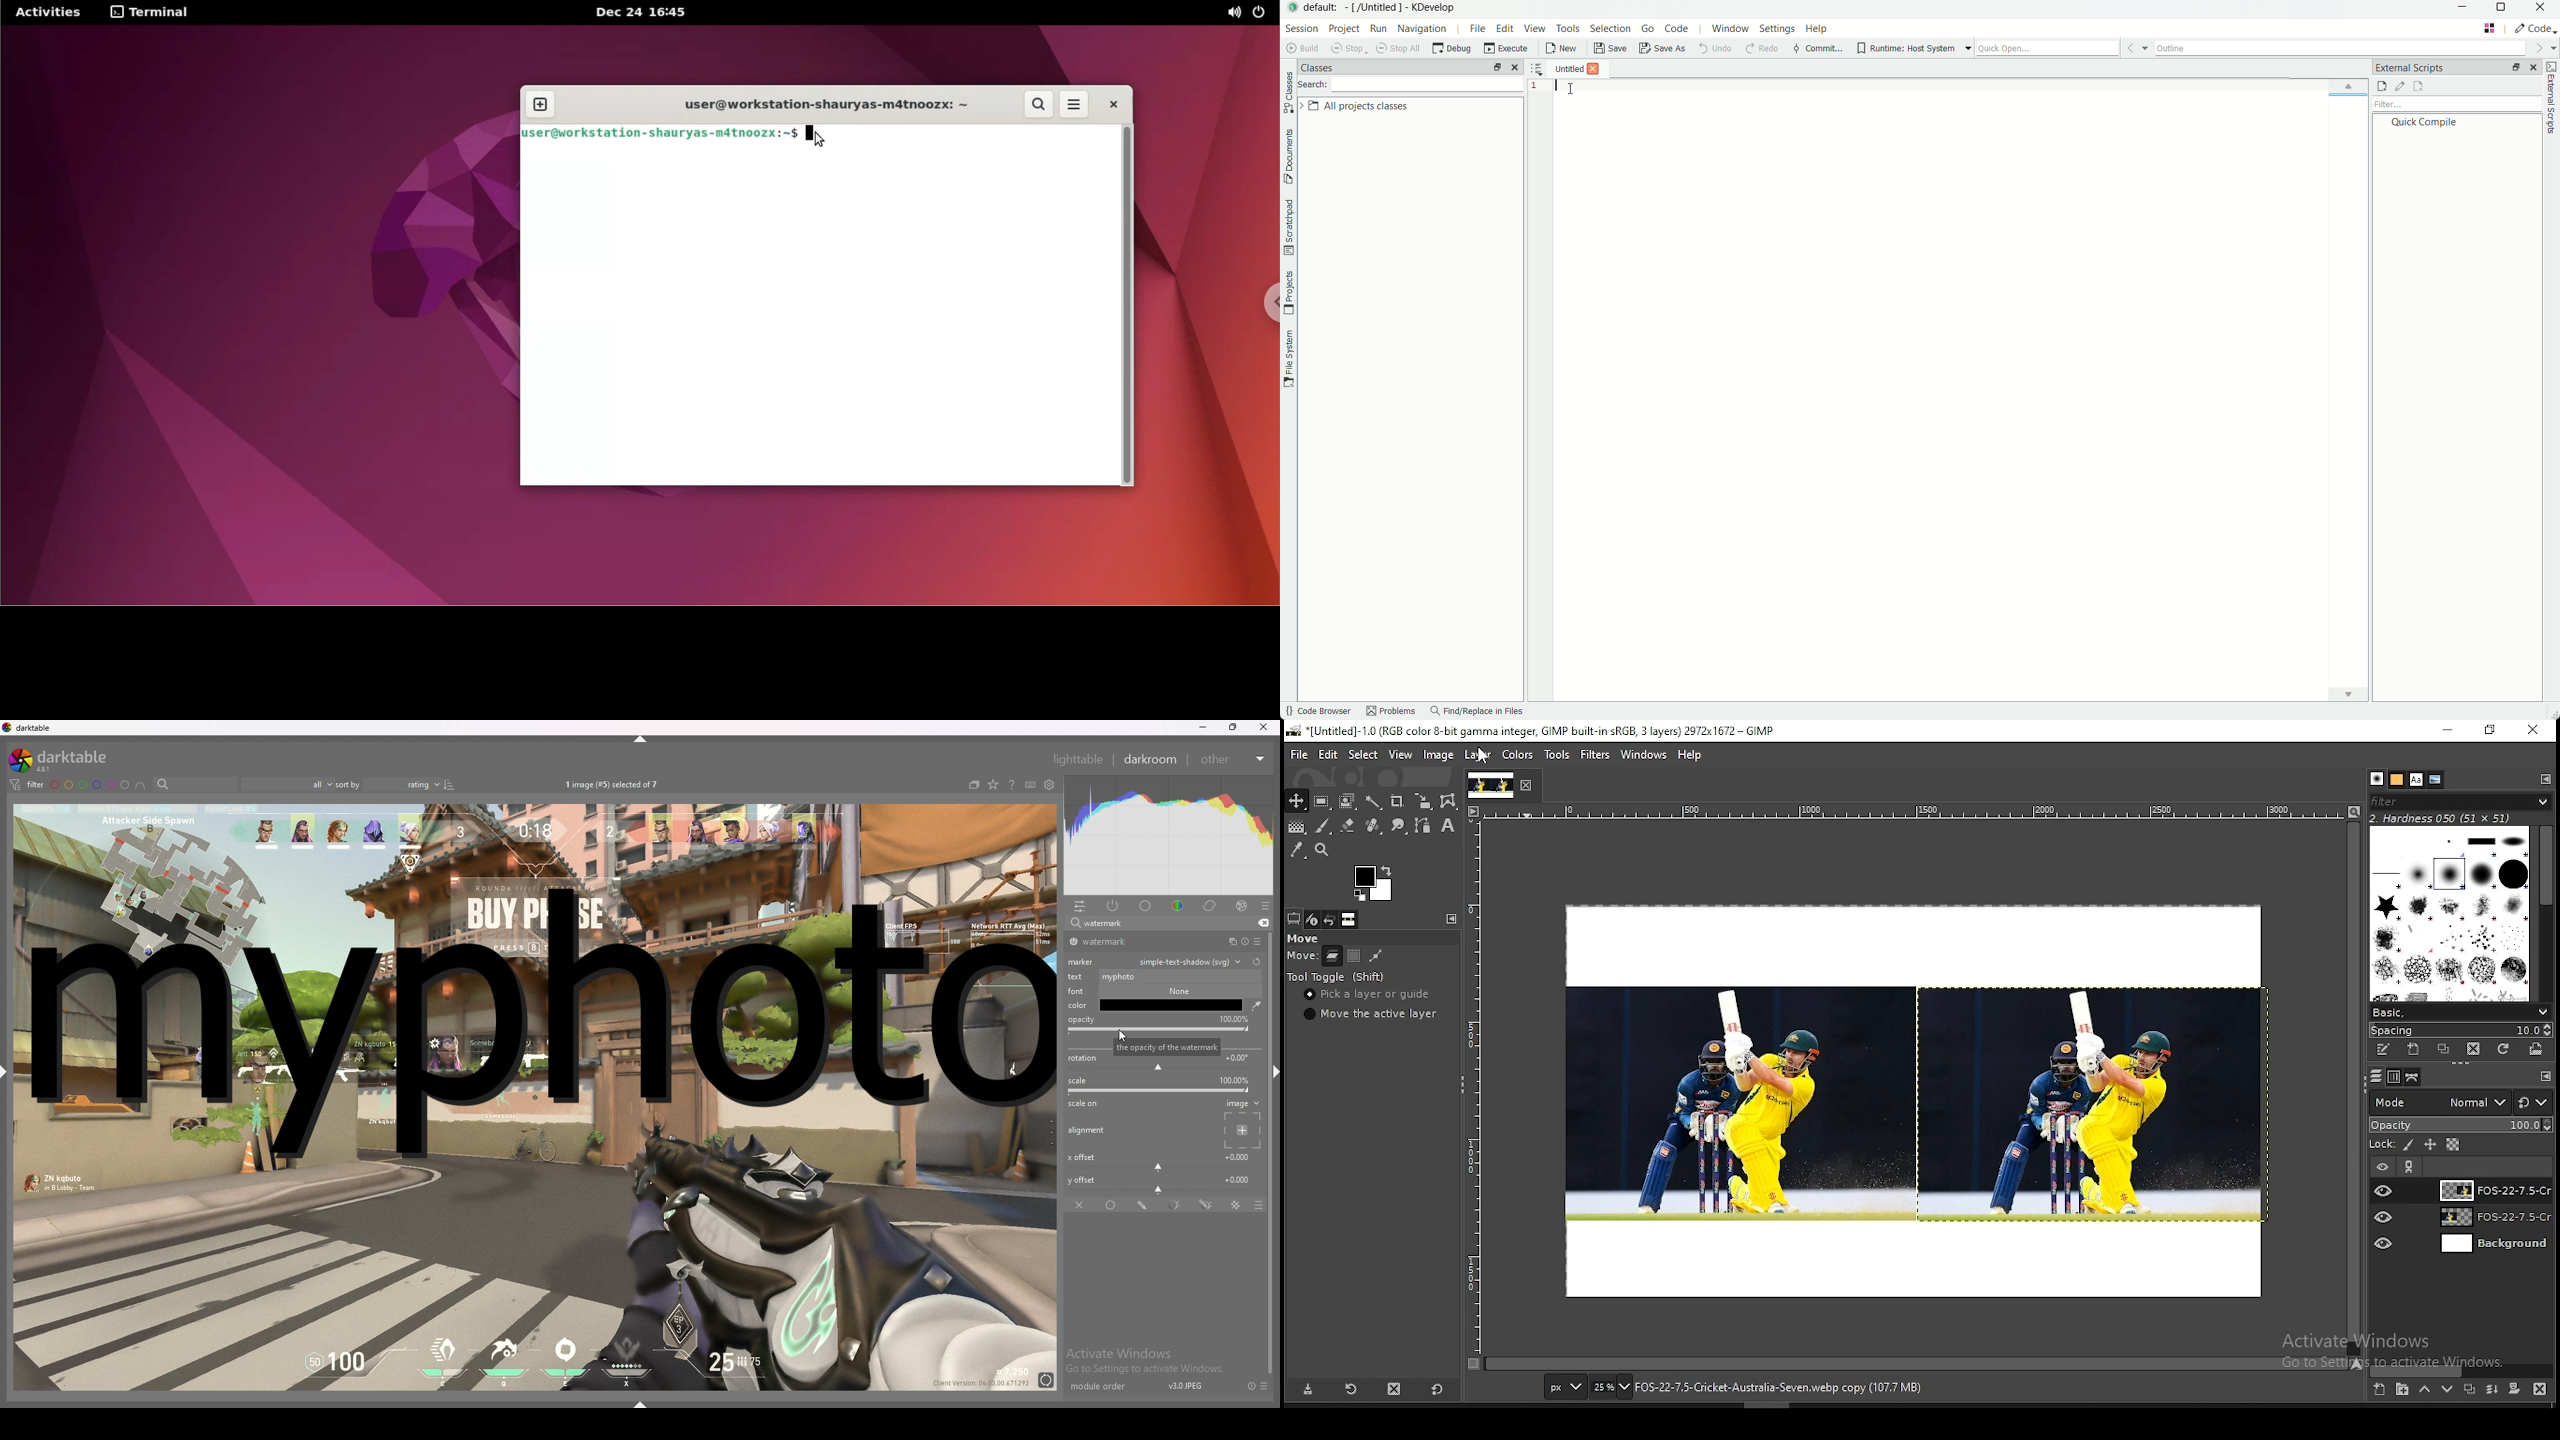 Image resolution: width=2576 pixels, height=1456 pixels. What do you see at coordinates (1476, 756) in the screenshot?
I see `layer` at bounding box center [1476, 756].